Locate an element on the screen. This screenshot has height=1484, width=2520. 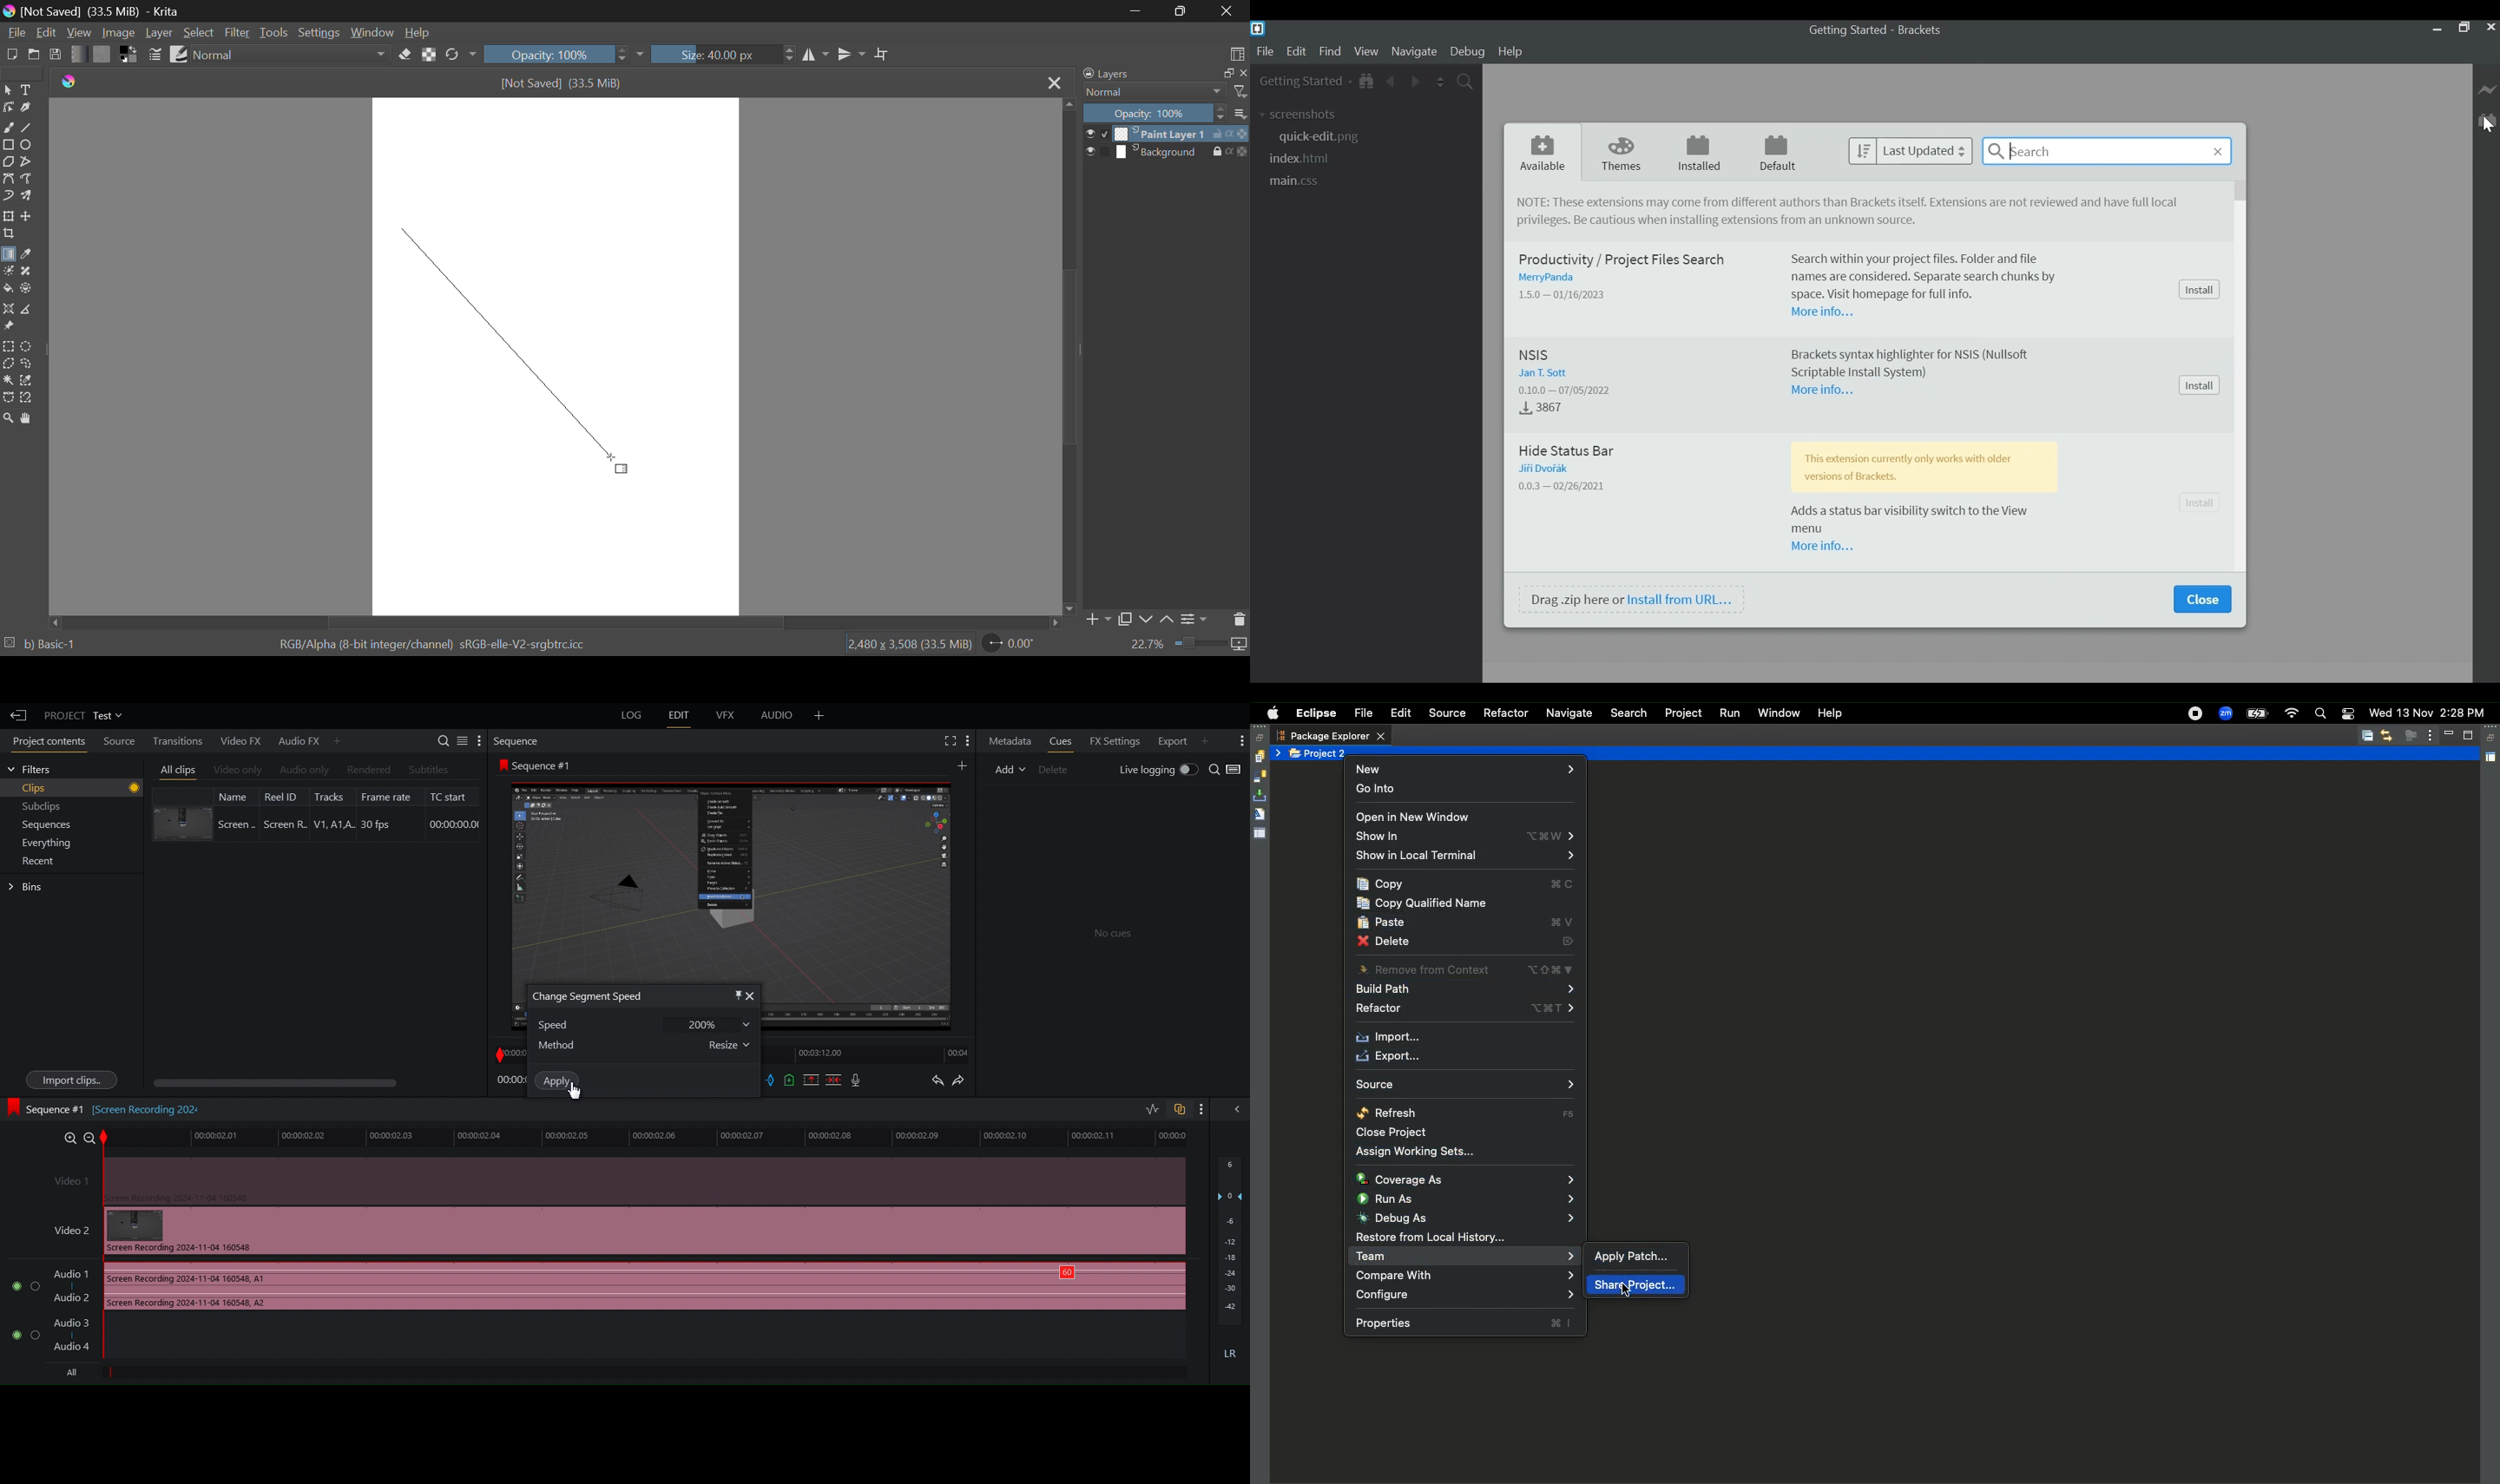
Method is located at coordinates (645, 1045).